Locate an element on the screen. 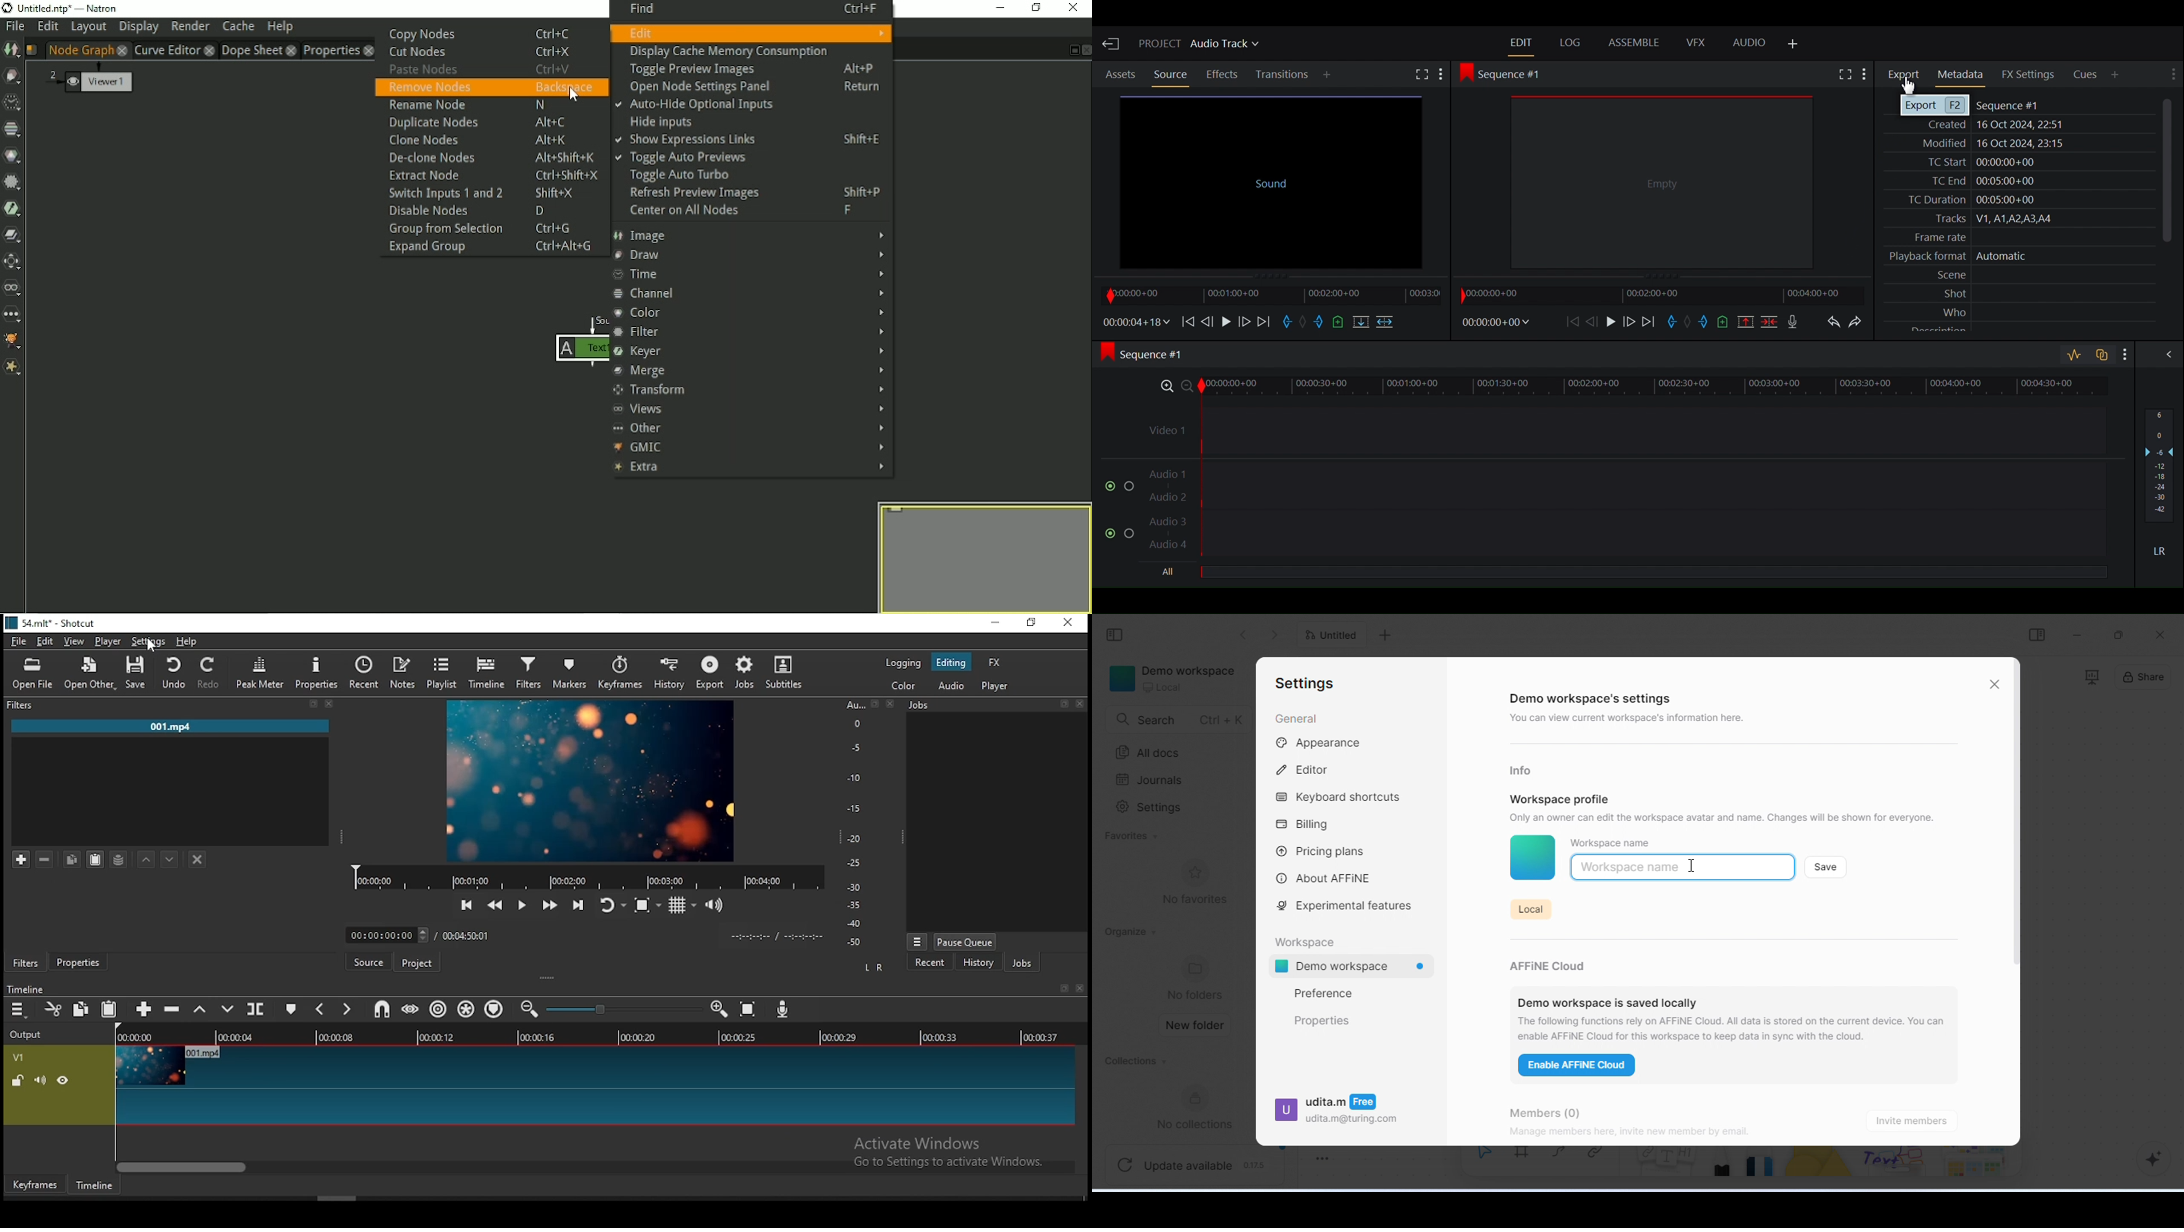  overwrite is located at coordinates (229, 1009).